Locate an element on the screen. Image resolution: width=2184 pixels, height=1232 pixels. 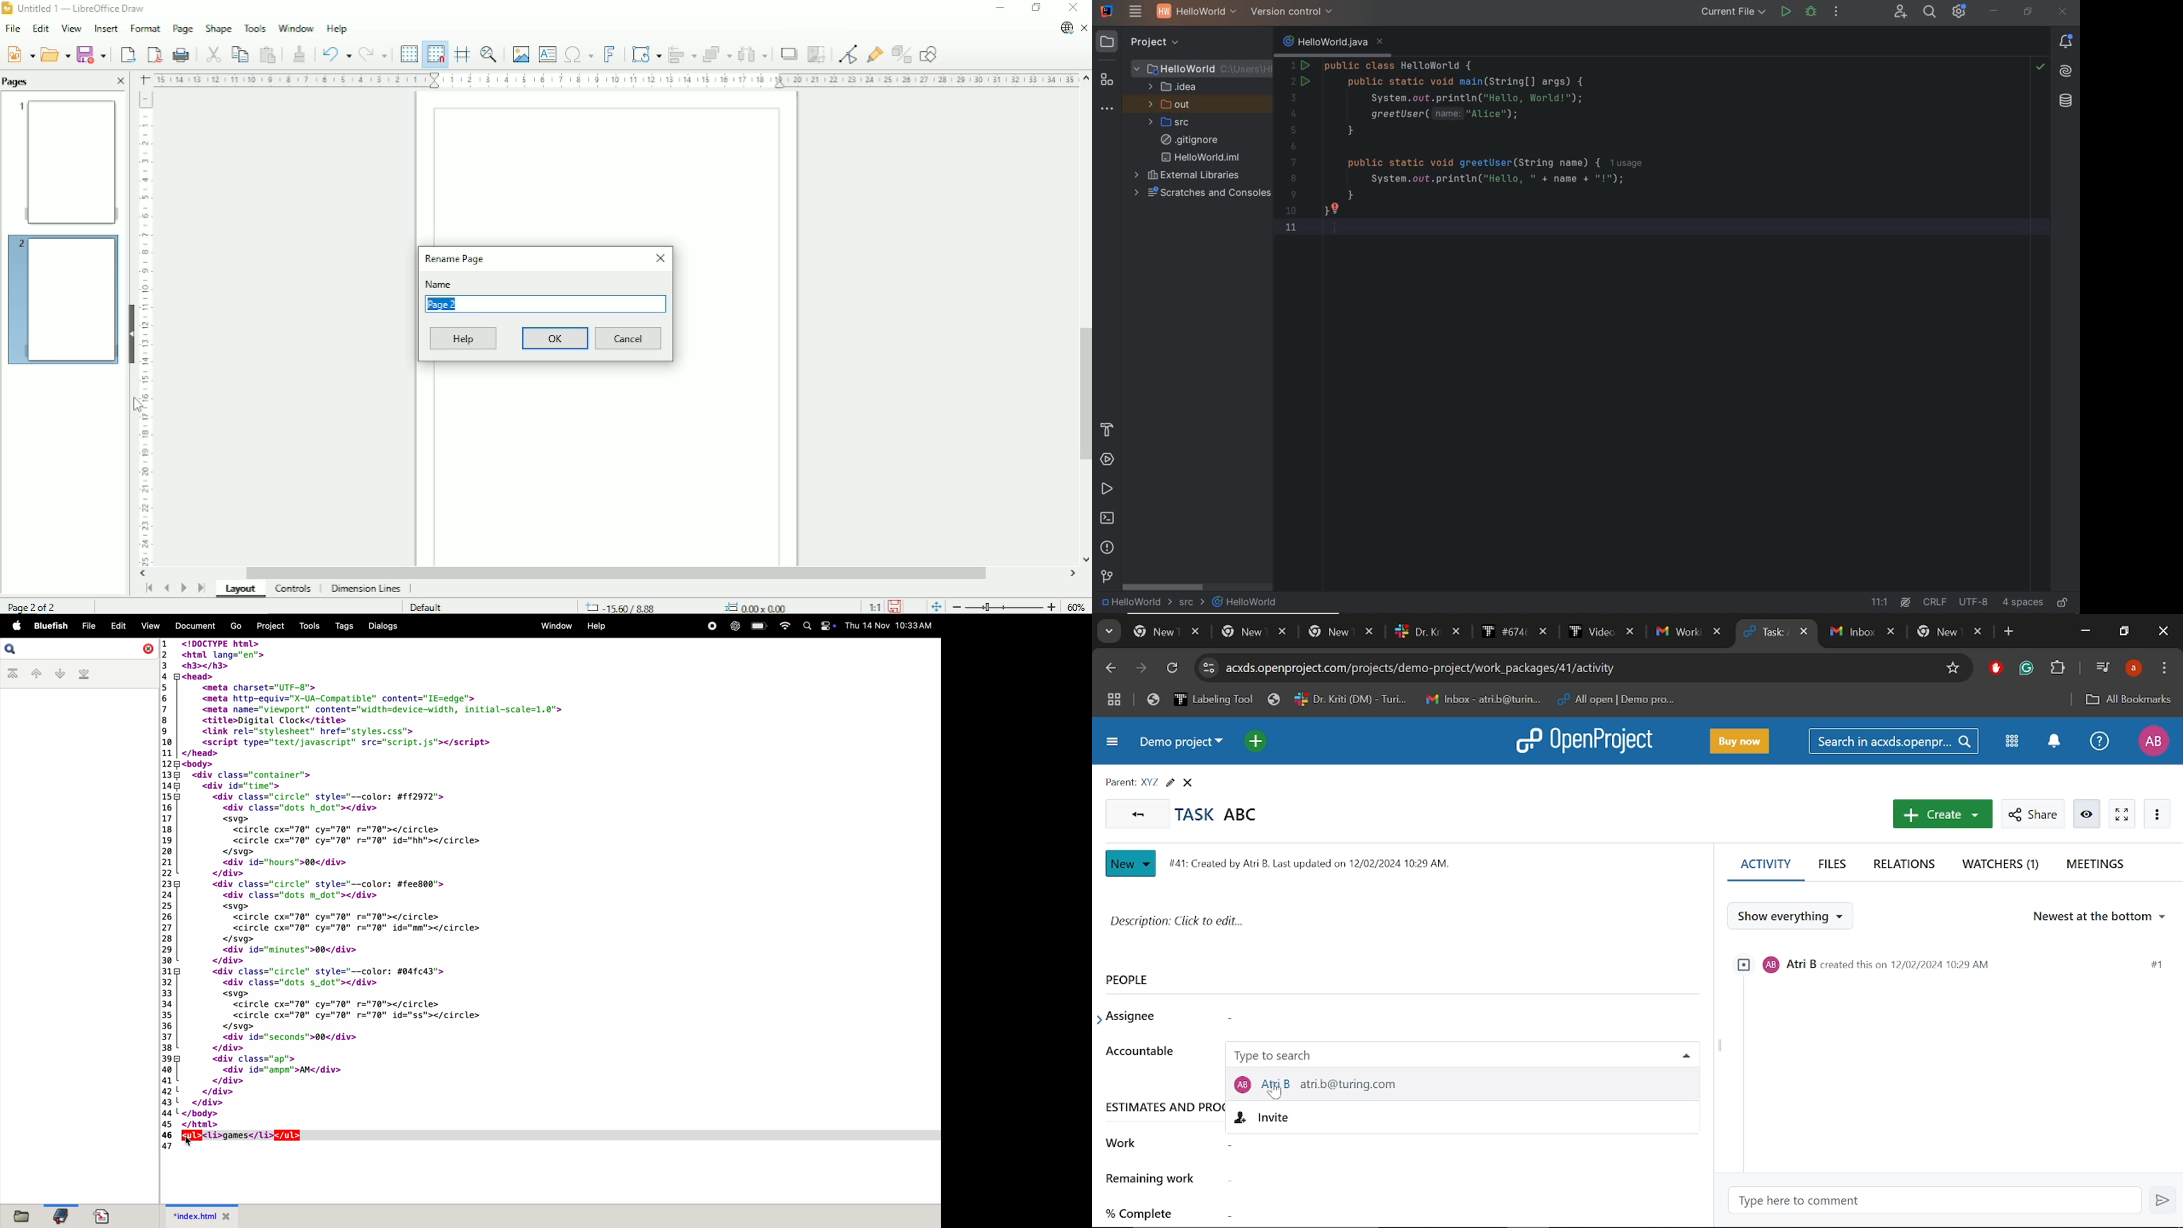
Cursor position is located at coordinates (690, 606).